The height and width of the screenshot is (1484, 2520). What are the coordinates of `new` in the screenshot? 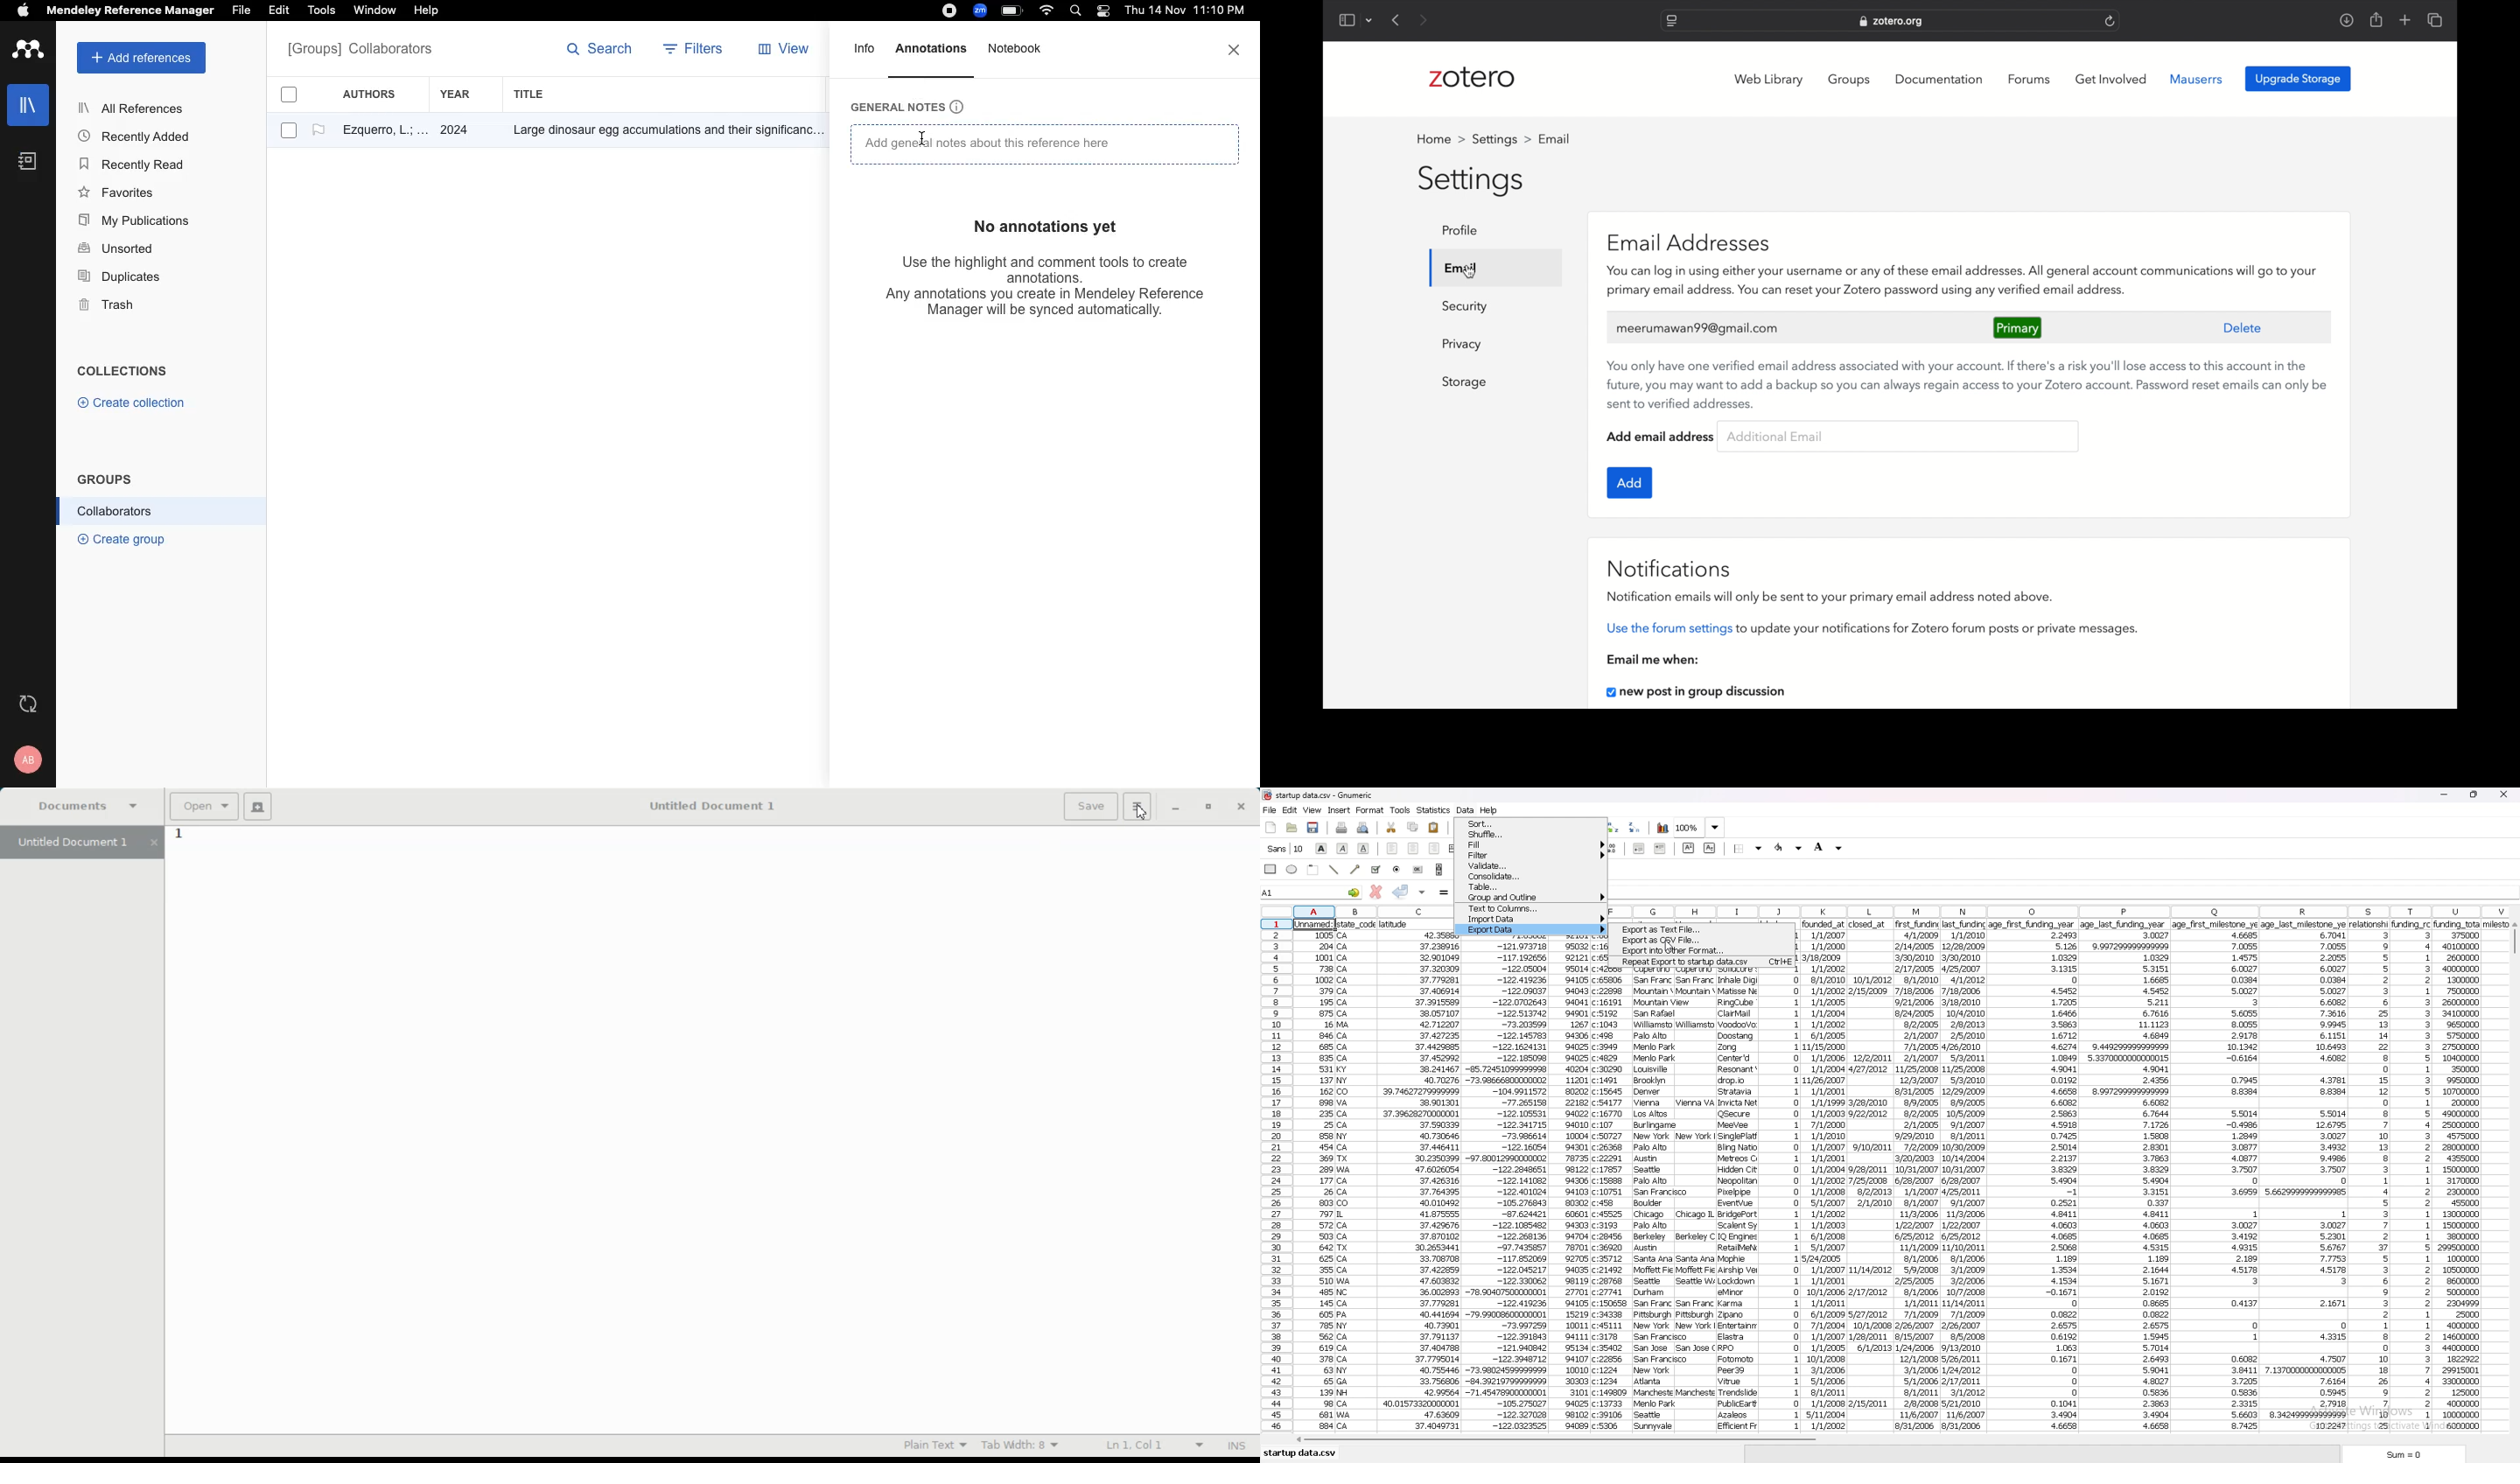 It's located at (1271, 828).